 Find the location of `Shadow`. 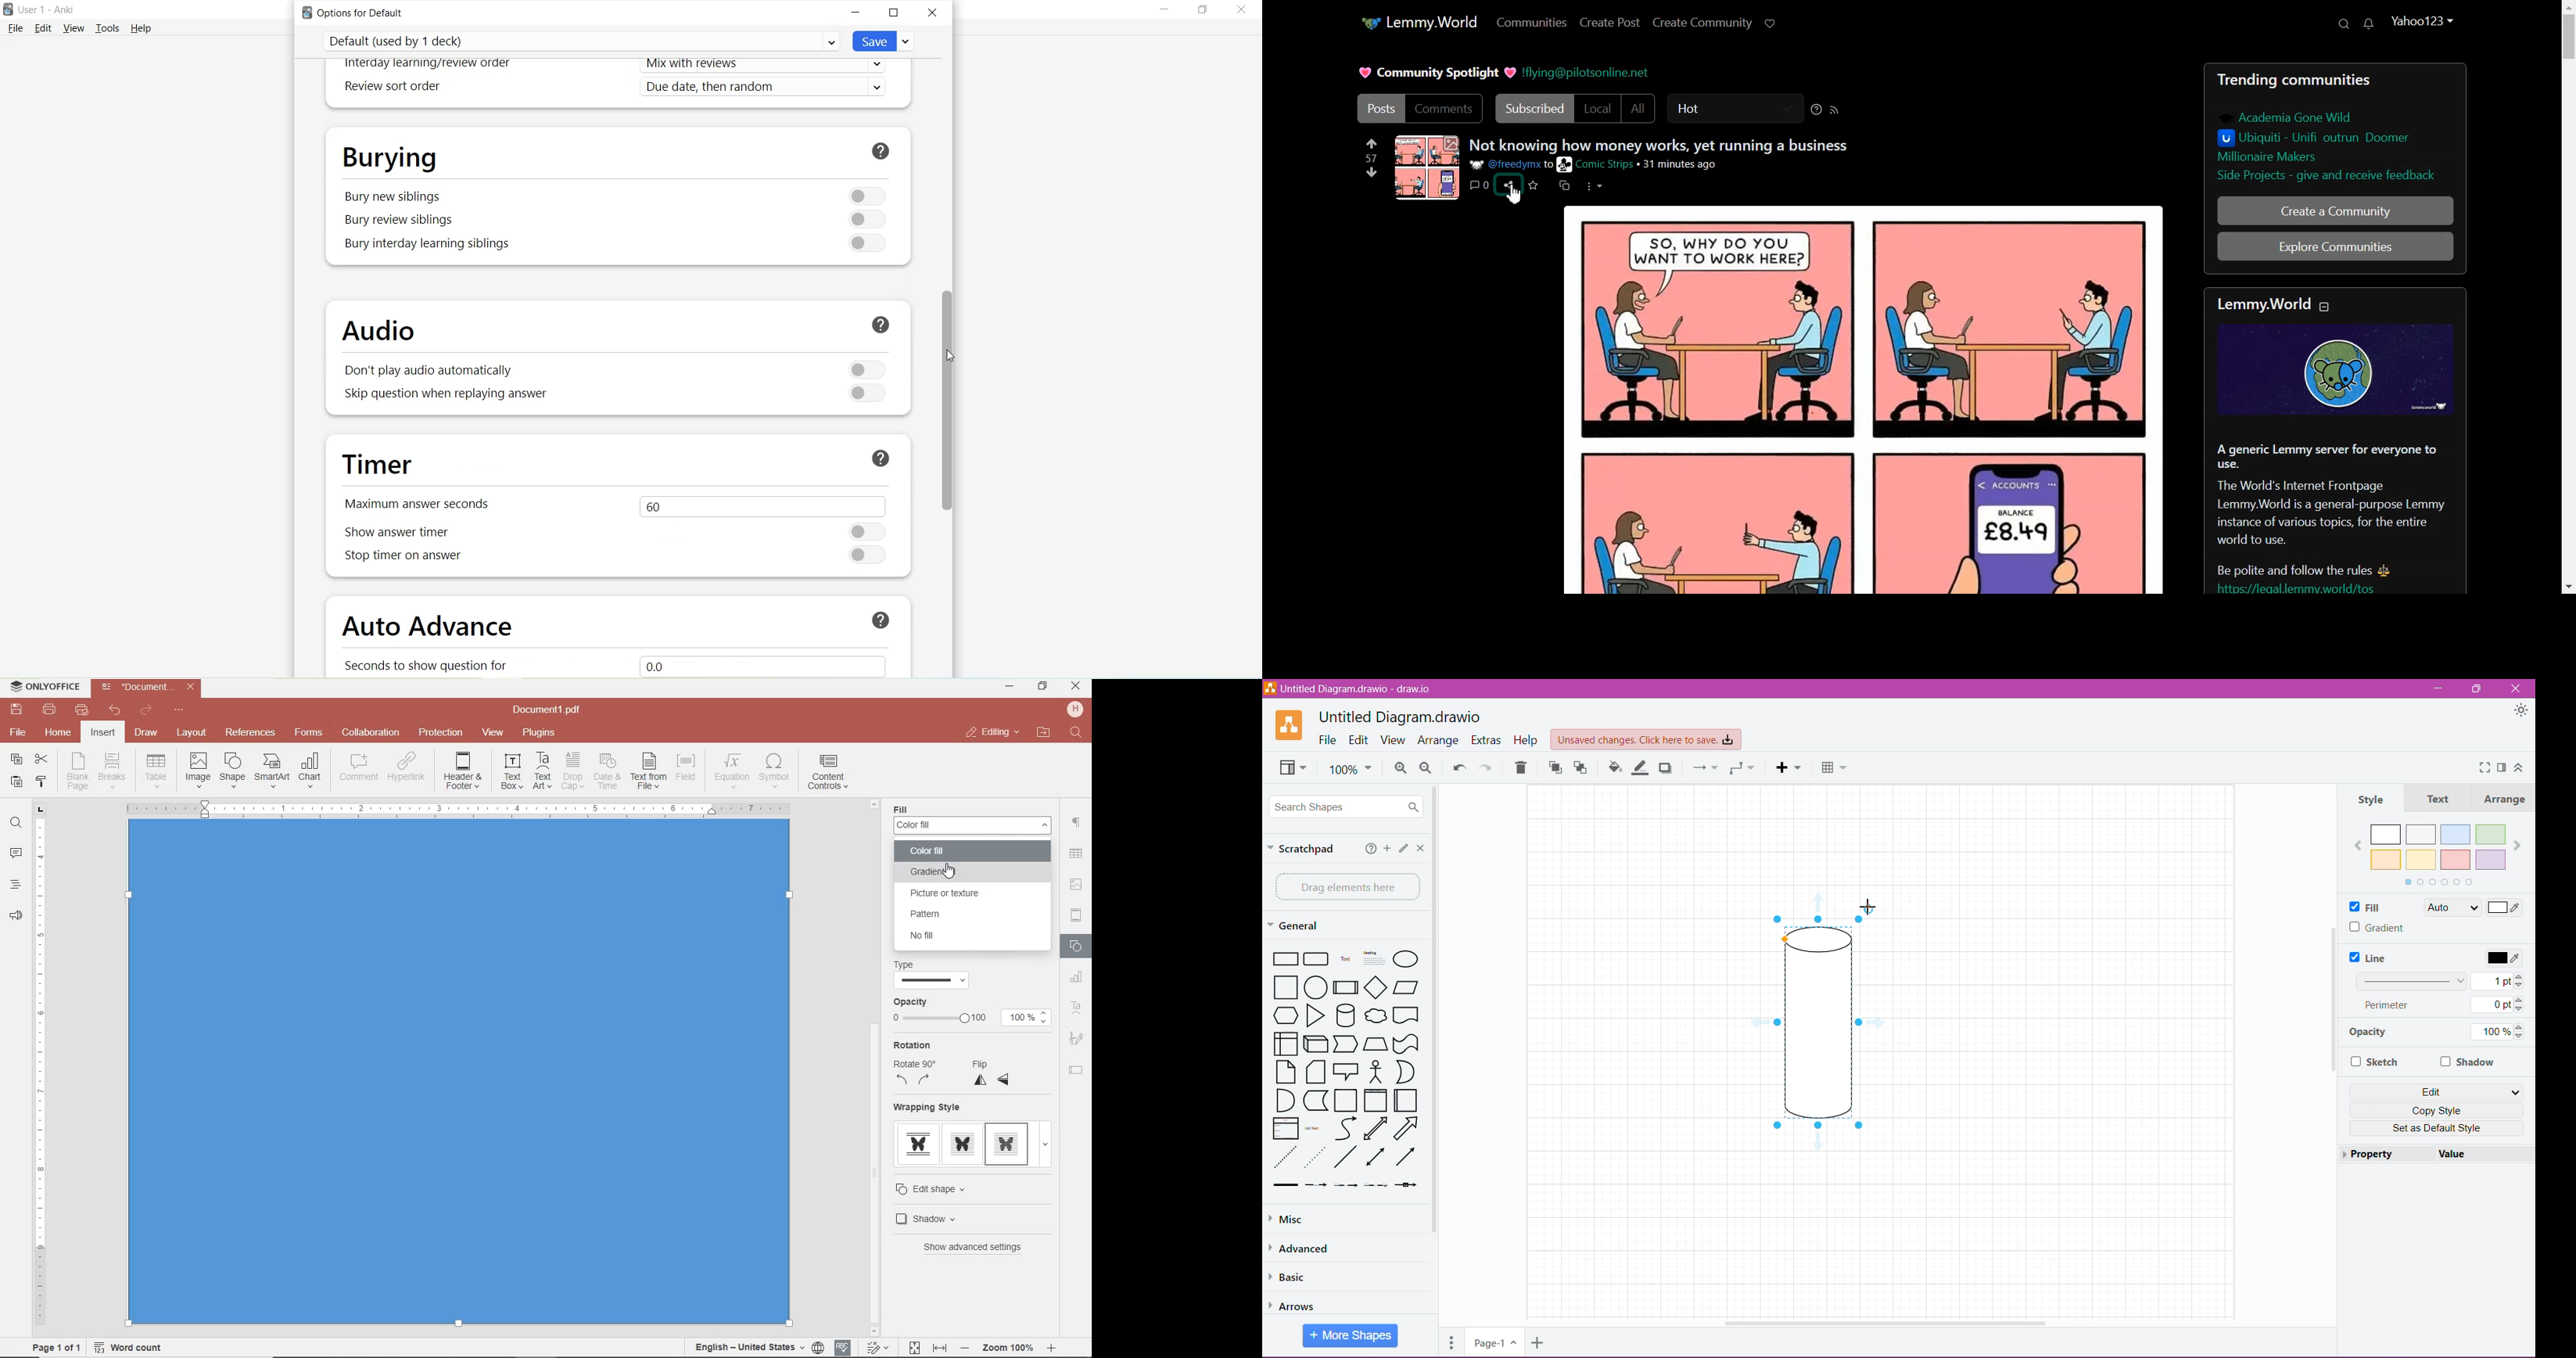

Shadow is located at coordinates (1669, 768).